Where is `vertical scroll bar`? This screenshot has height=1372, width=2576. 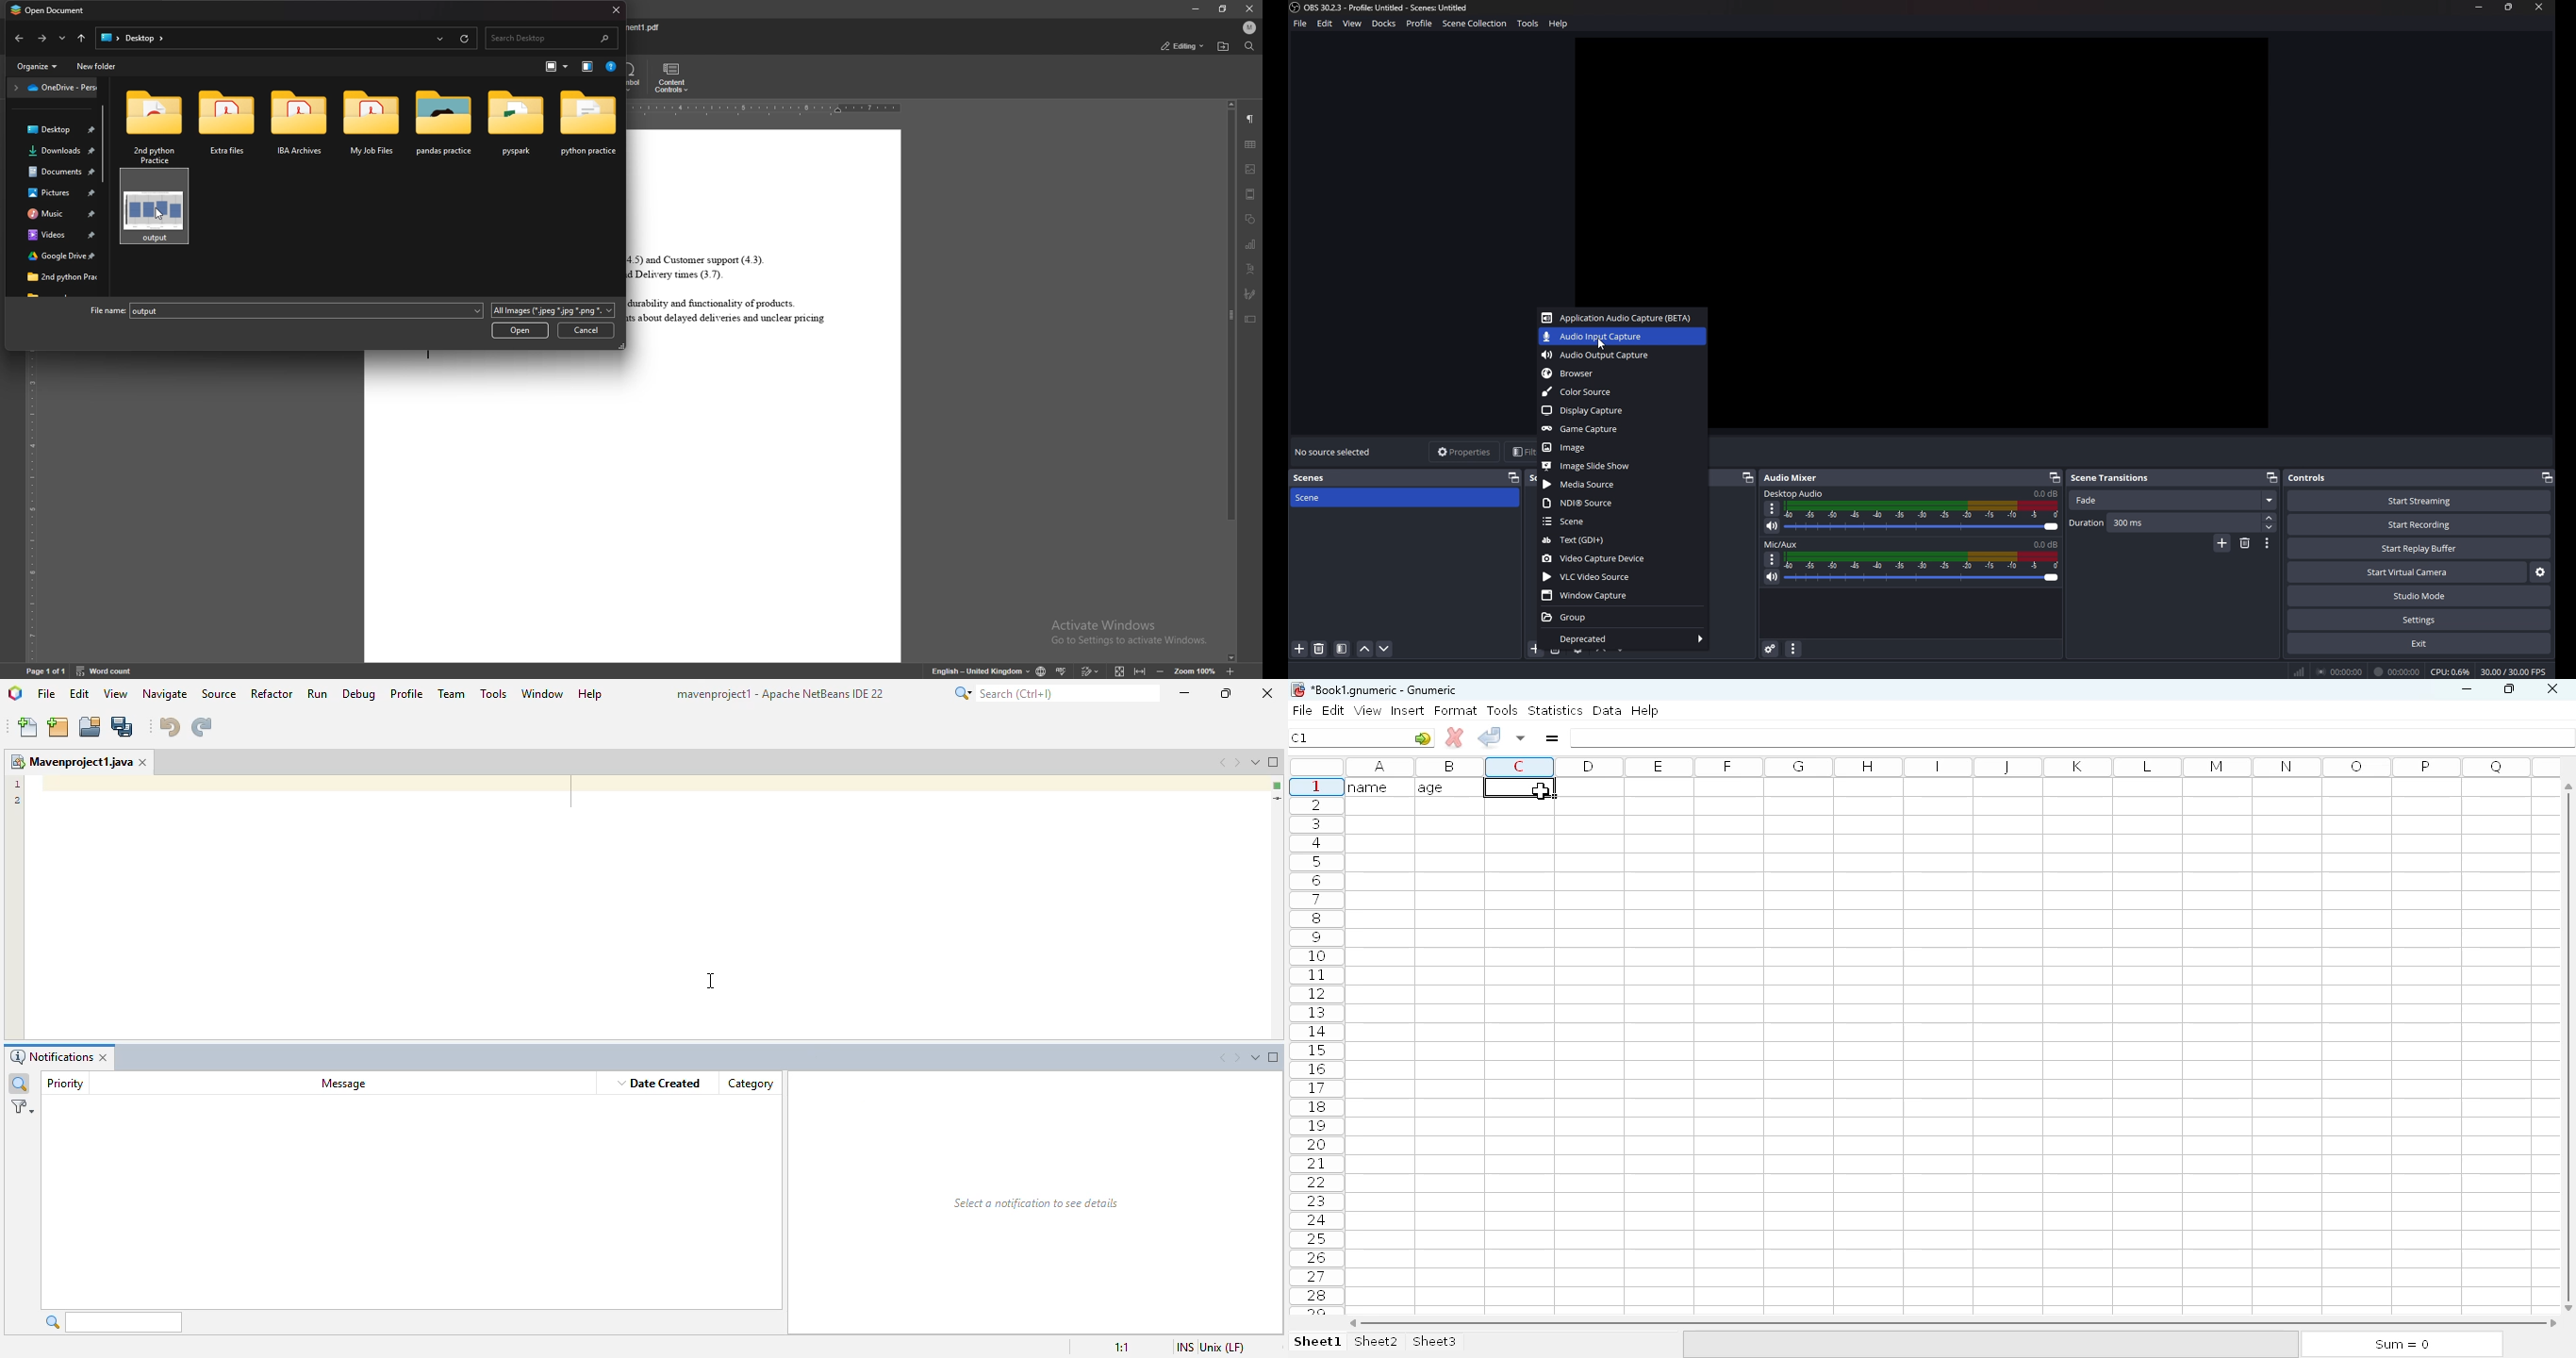
vertical scroll bar is located at coordinates (2571, 1046).